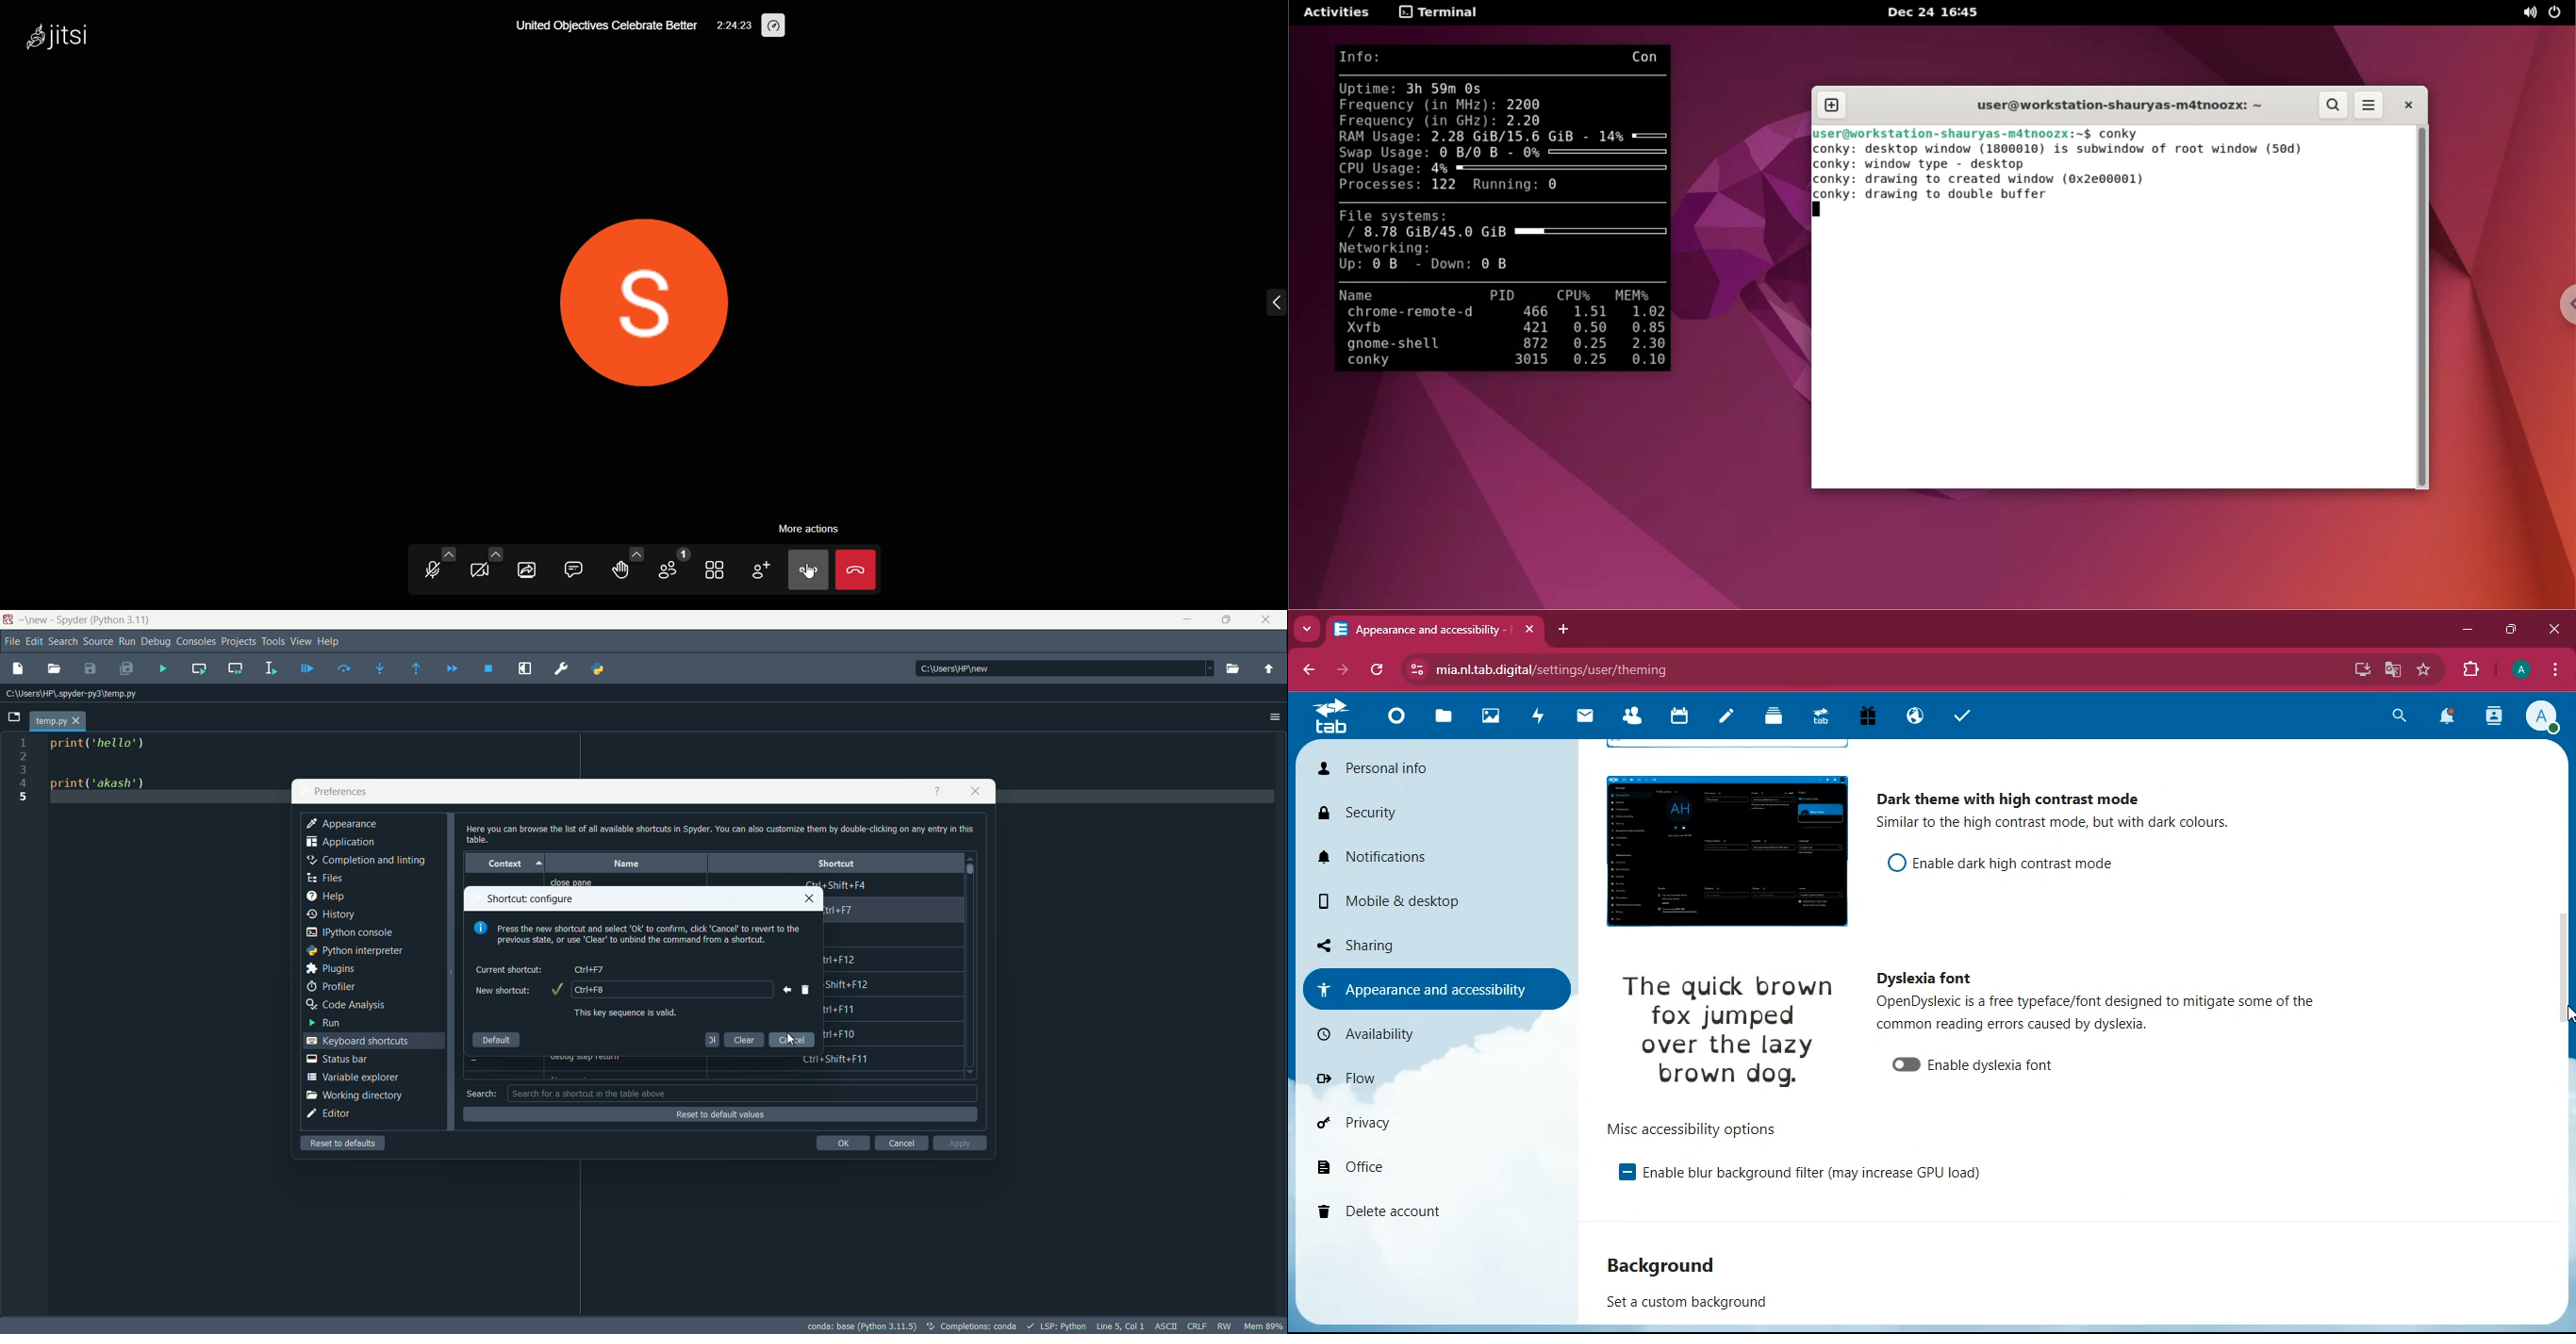 The image size is (2576, 1344). I want to click on app name, so click(86, 621).